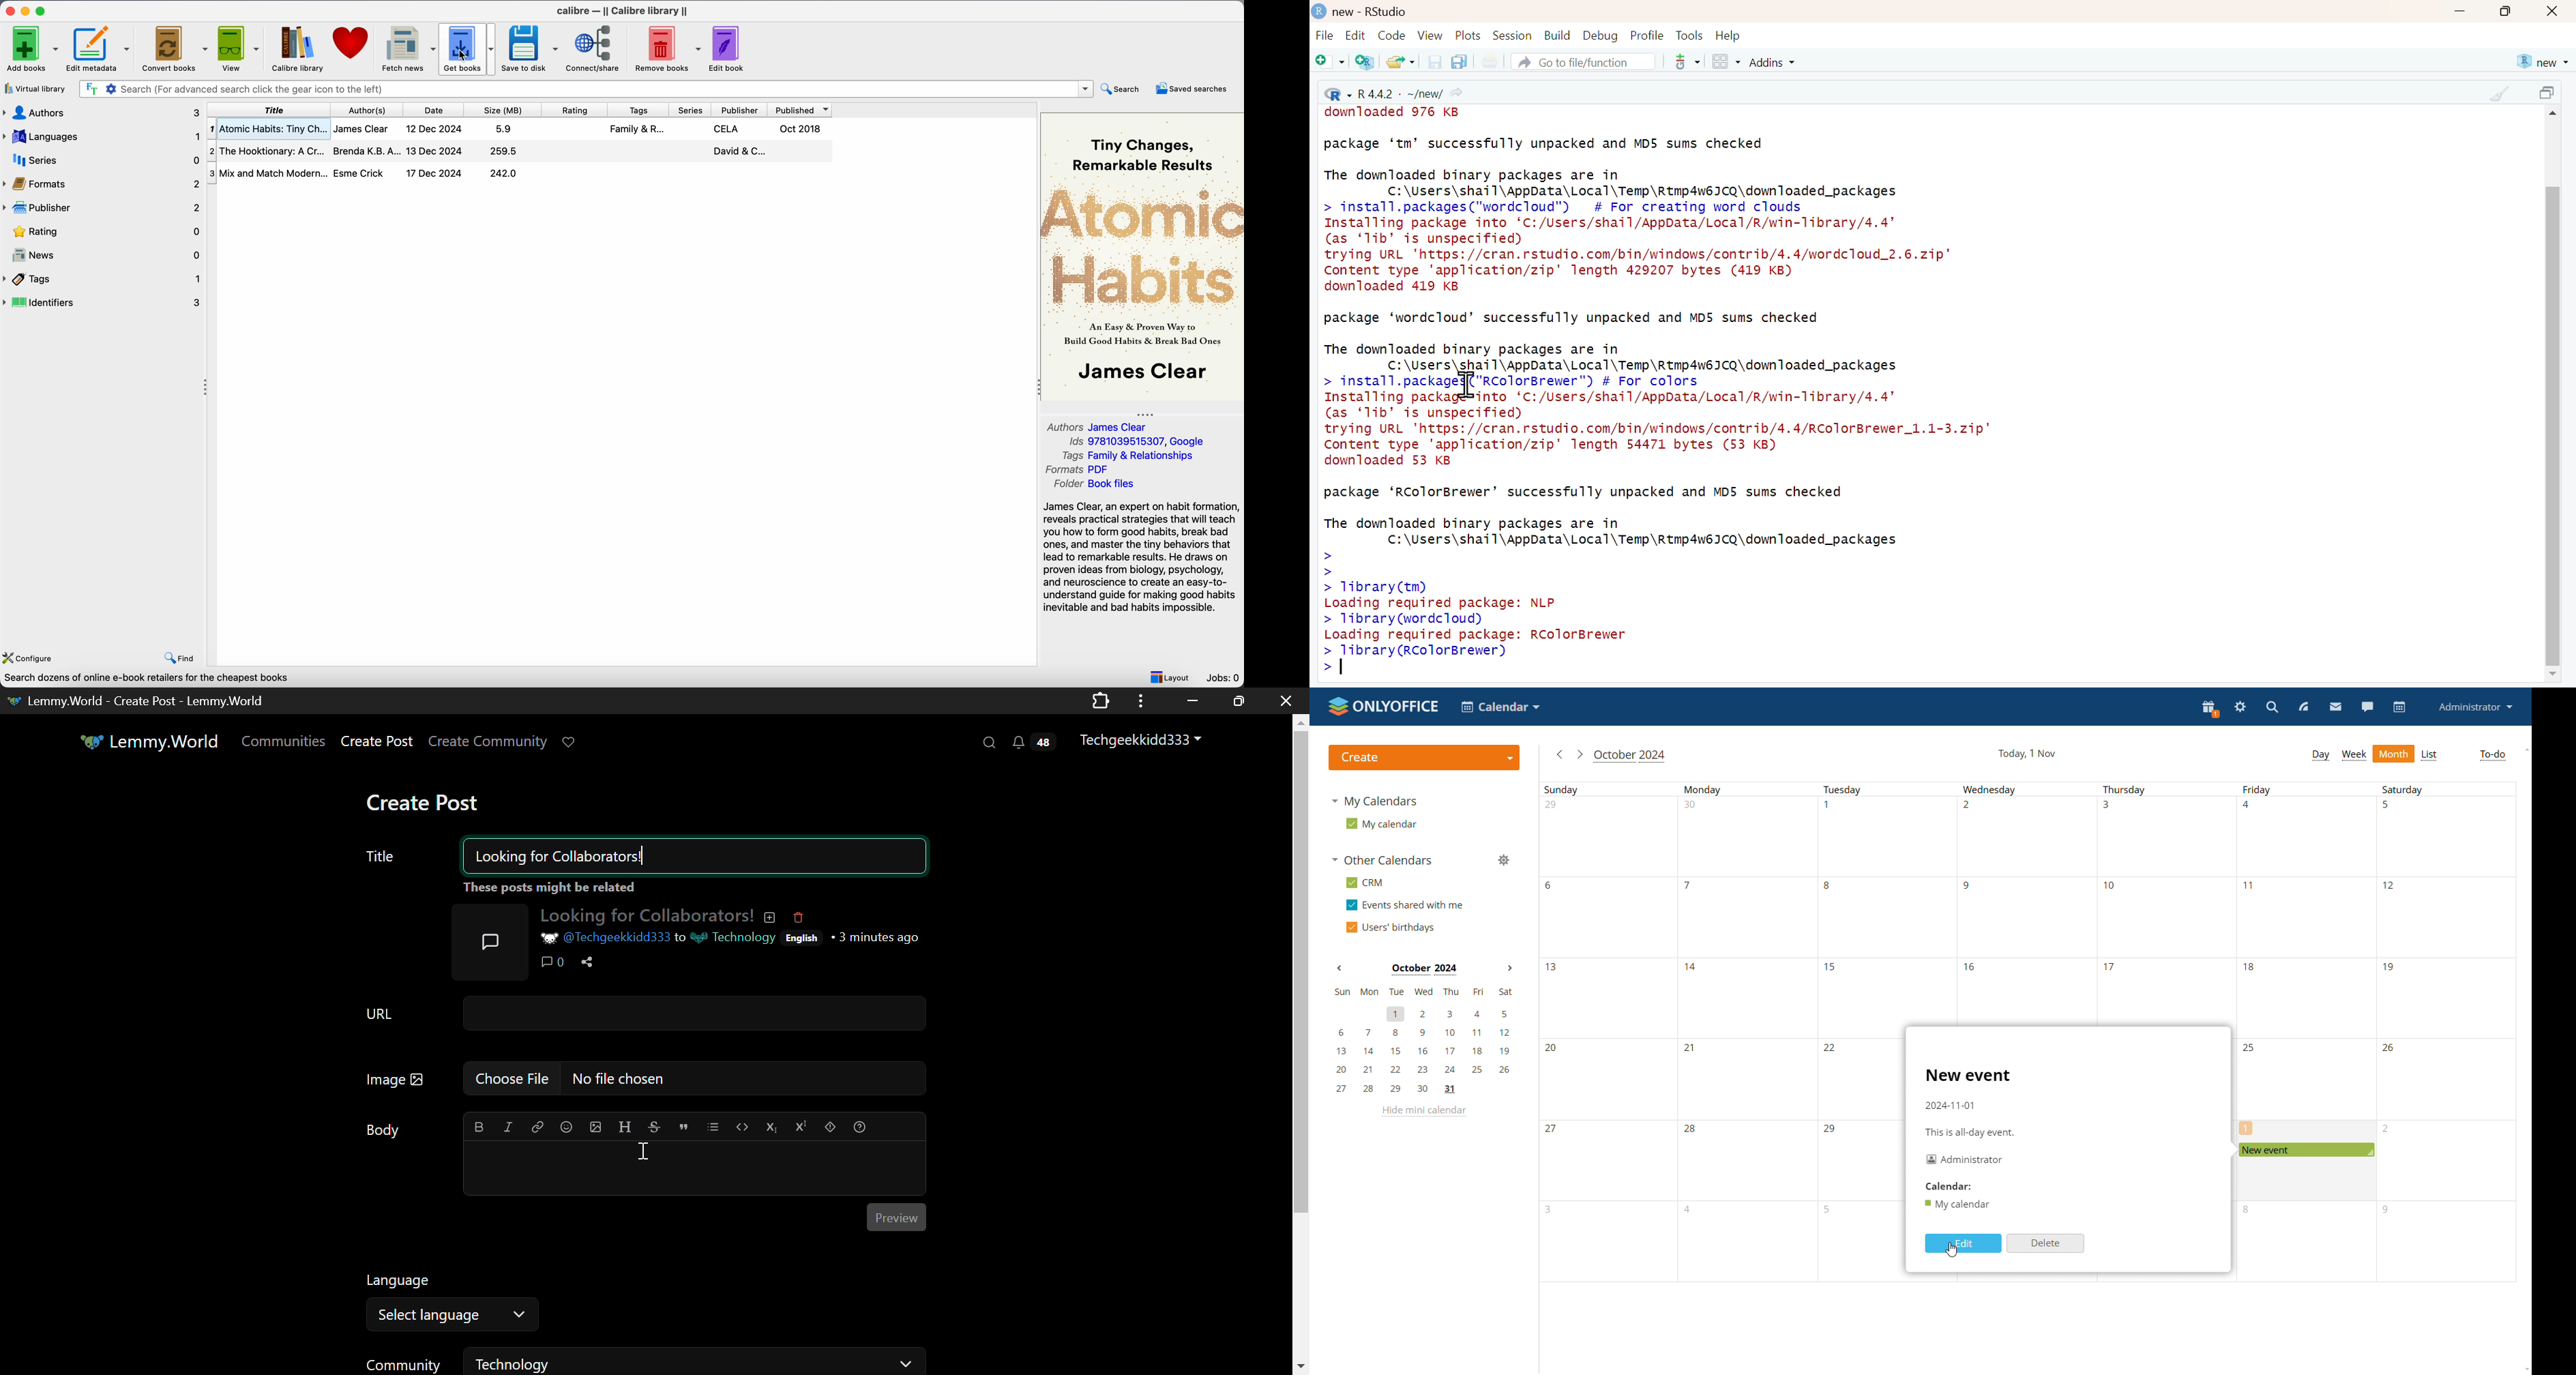 The width and height of the screenshot is (2576, 1400). What do you see at coordinates (1423, 969) in the screenshot?
I see `Month on display` at bounding box center [1423, 969].